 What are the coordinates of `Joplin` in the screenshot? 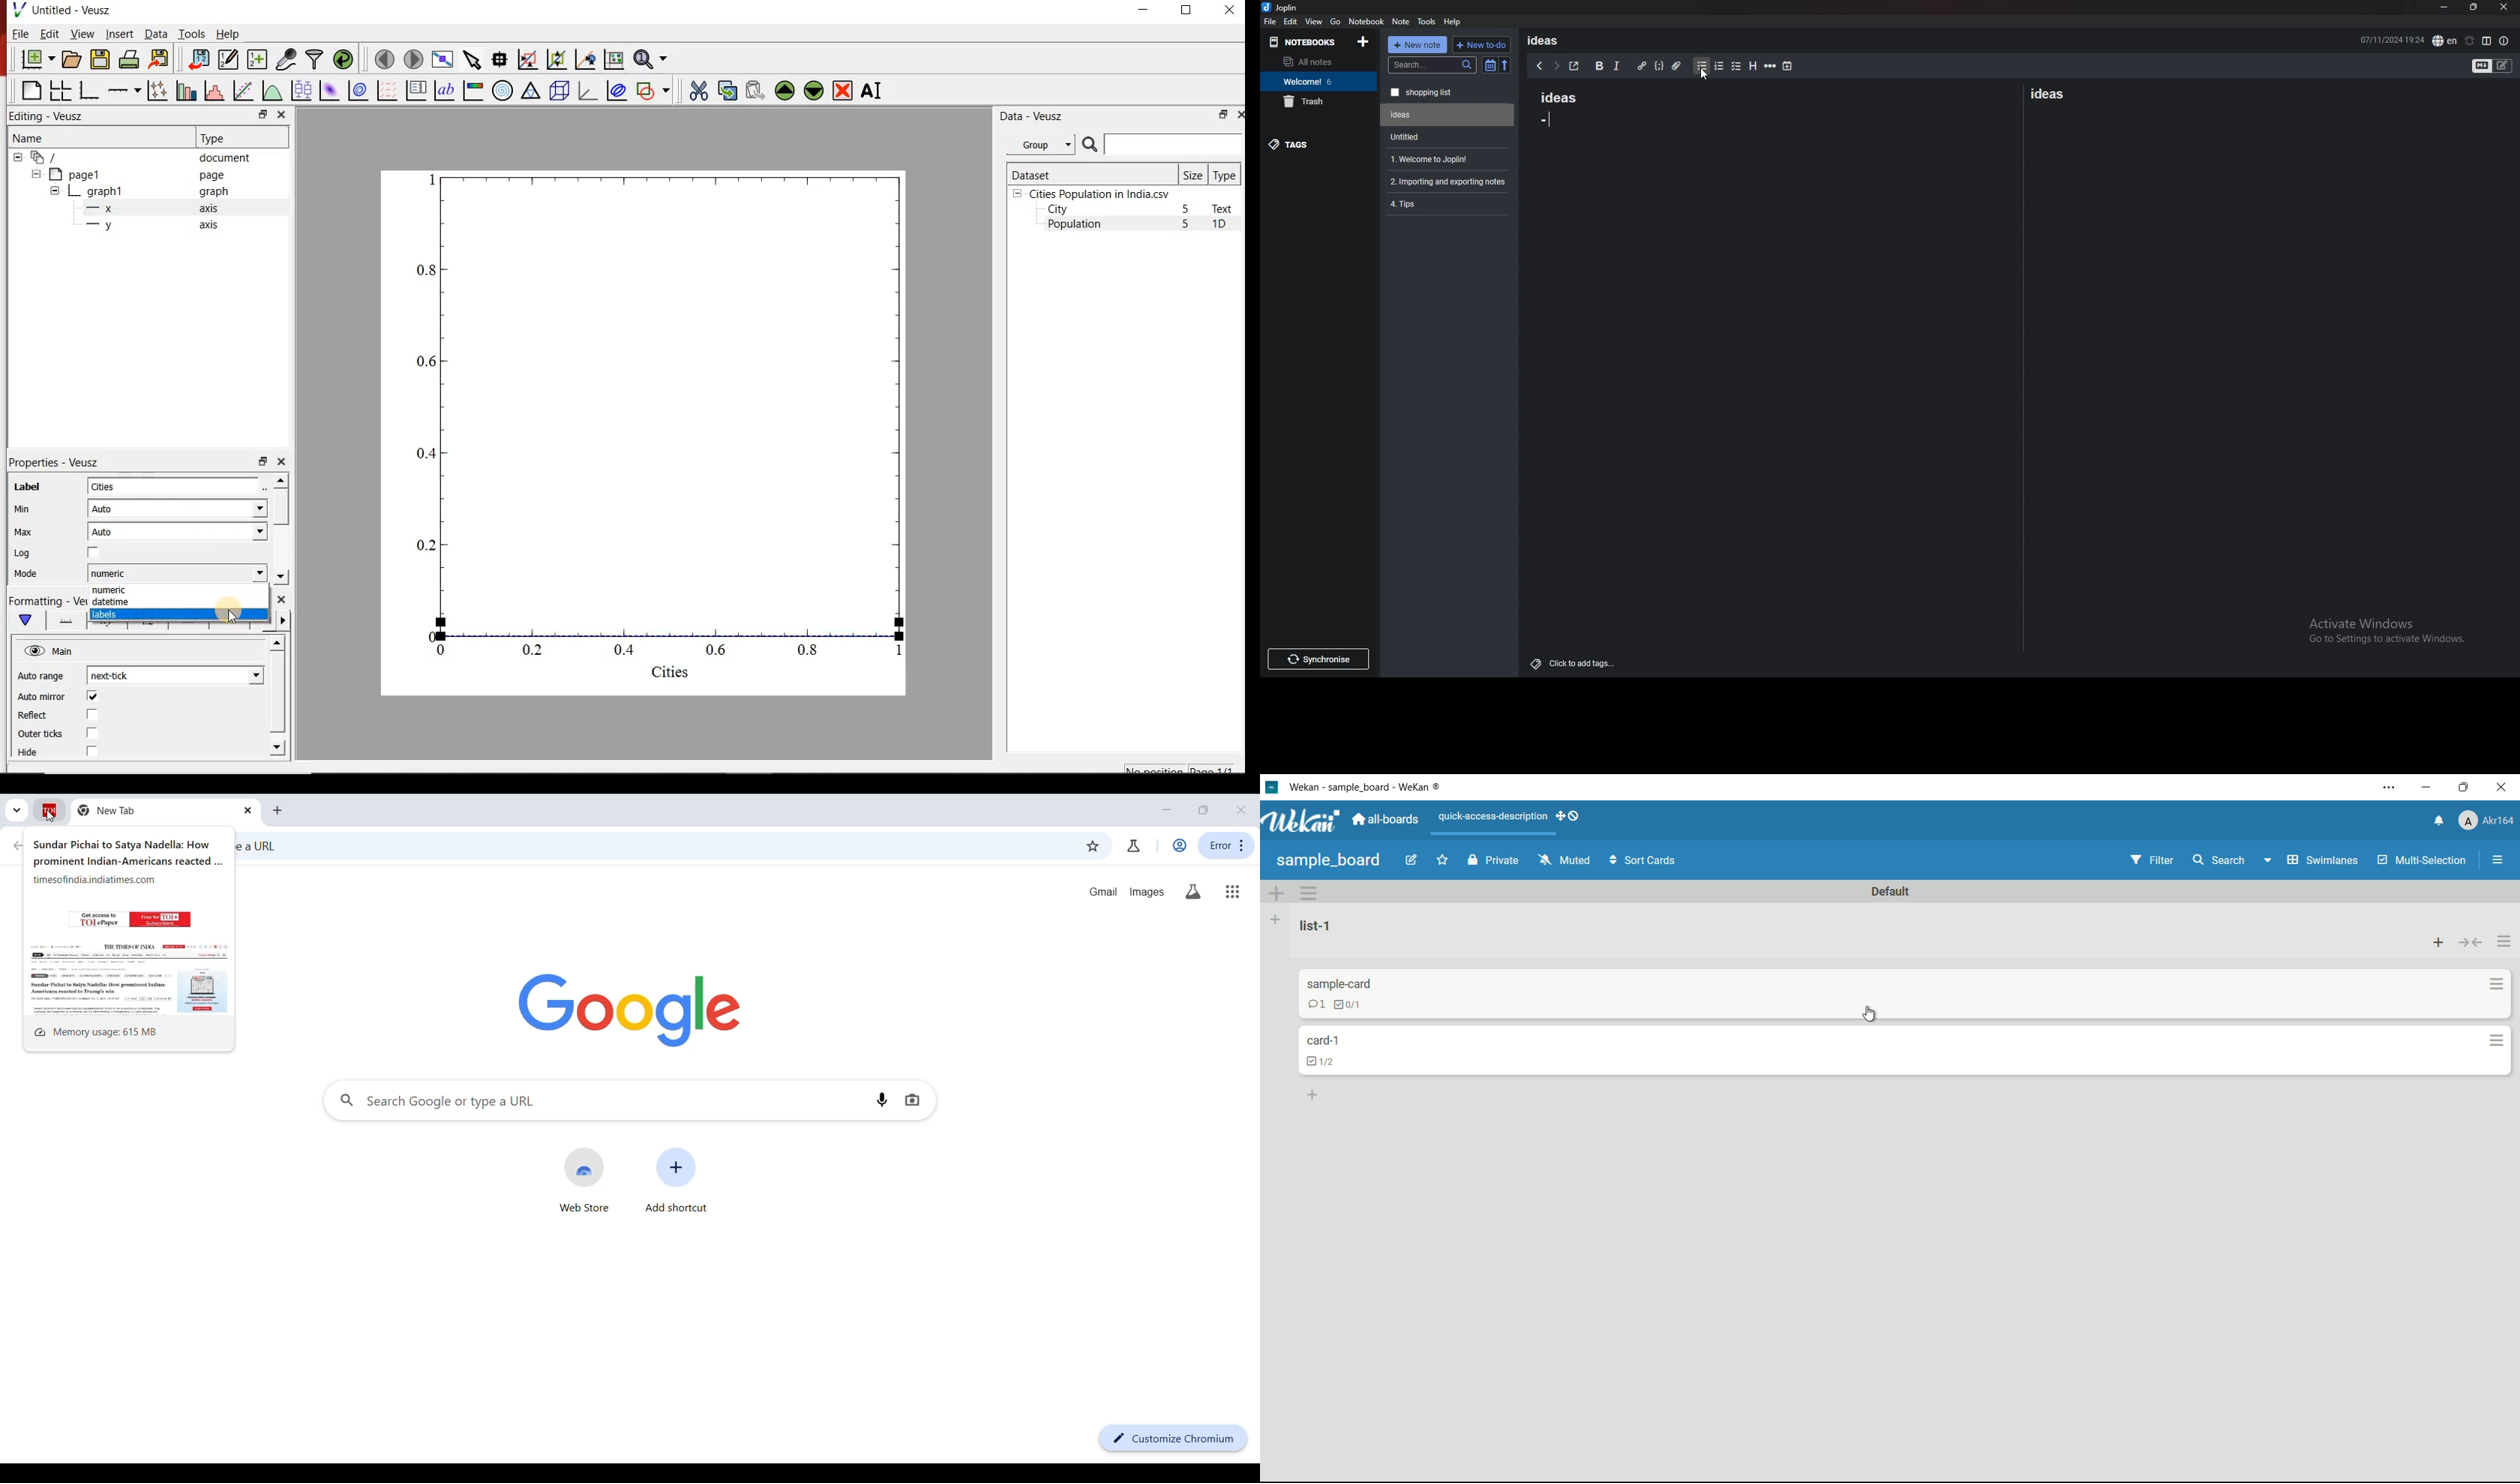 It's located at (1290, 7).